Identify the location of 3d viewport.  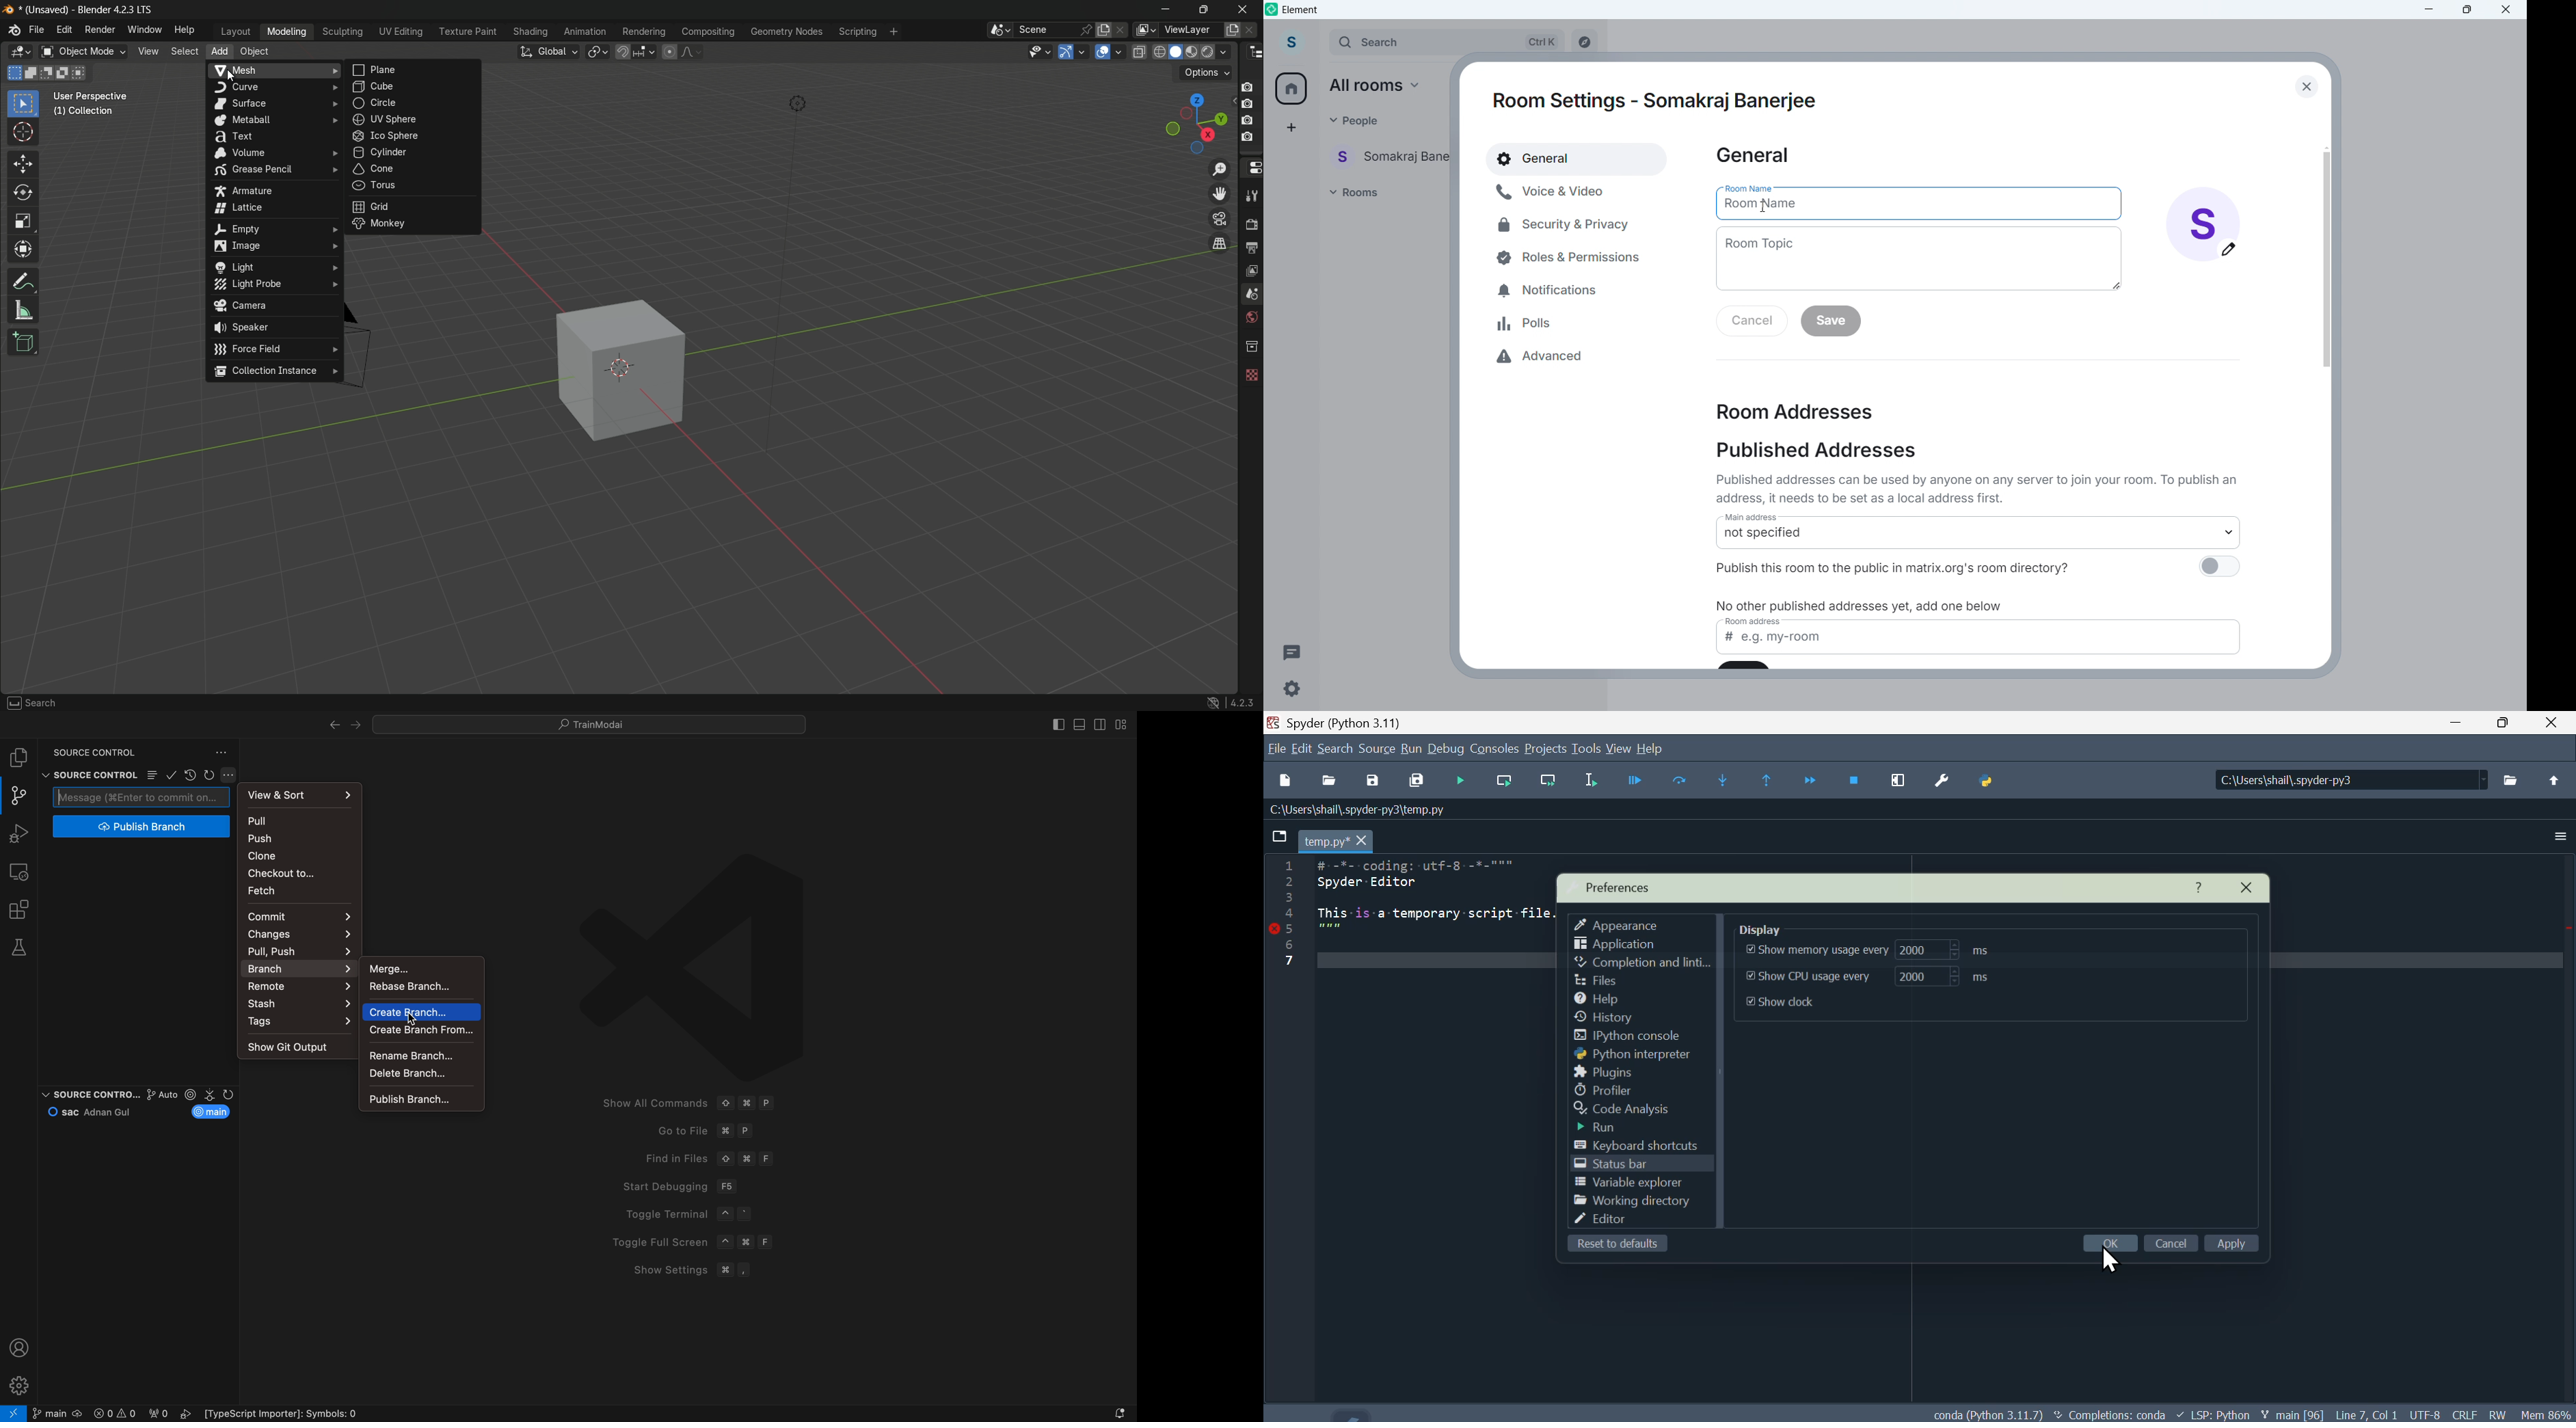
(18, 52).